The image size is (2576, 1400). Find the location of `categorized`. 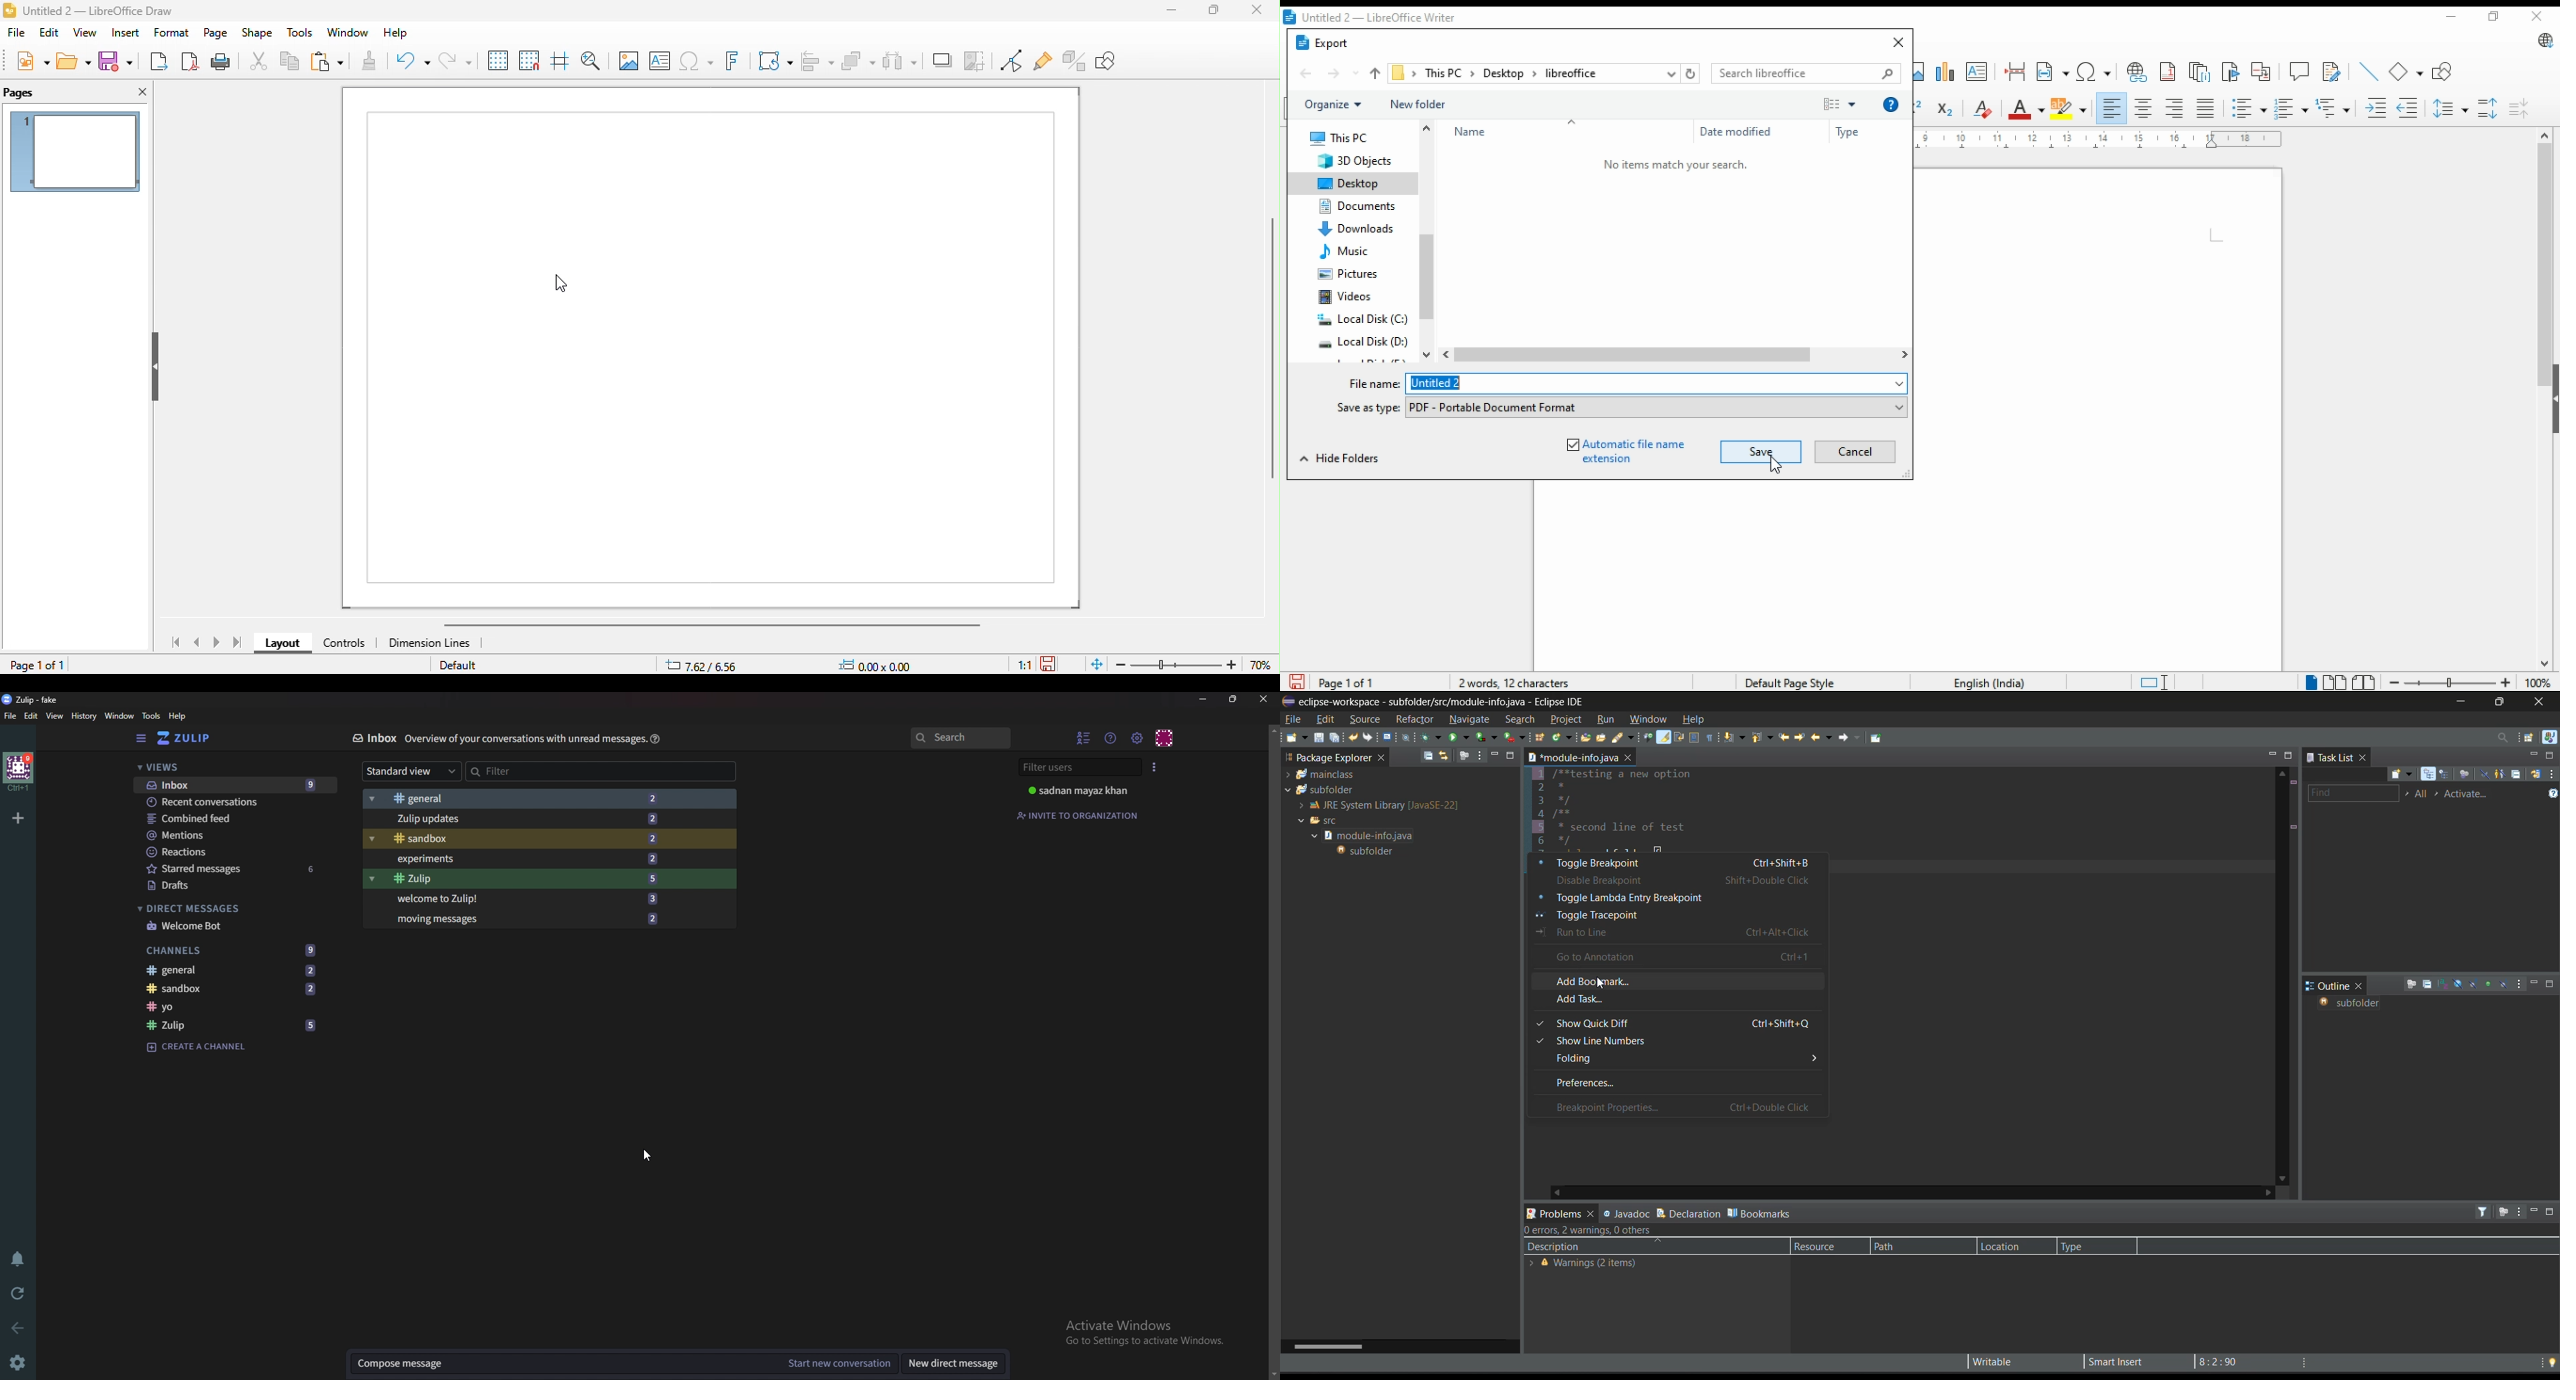

categorized is located at coordinates (2431, 775).